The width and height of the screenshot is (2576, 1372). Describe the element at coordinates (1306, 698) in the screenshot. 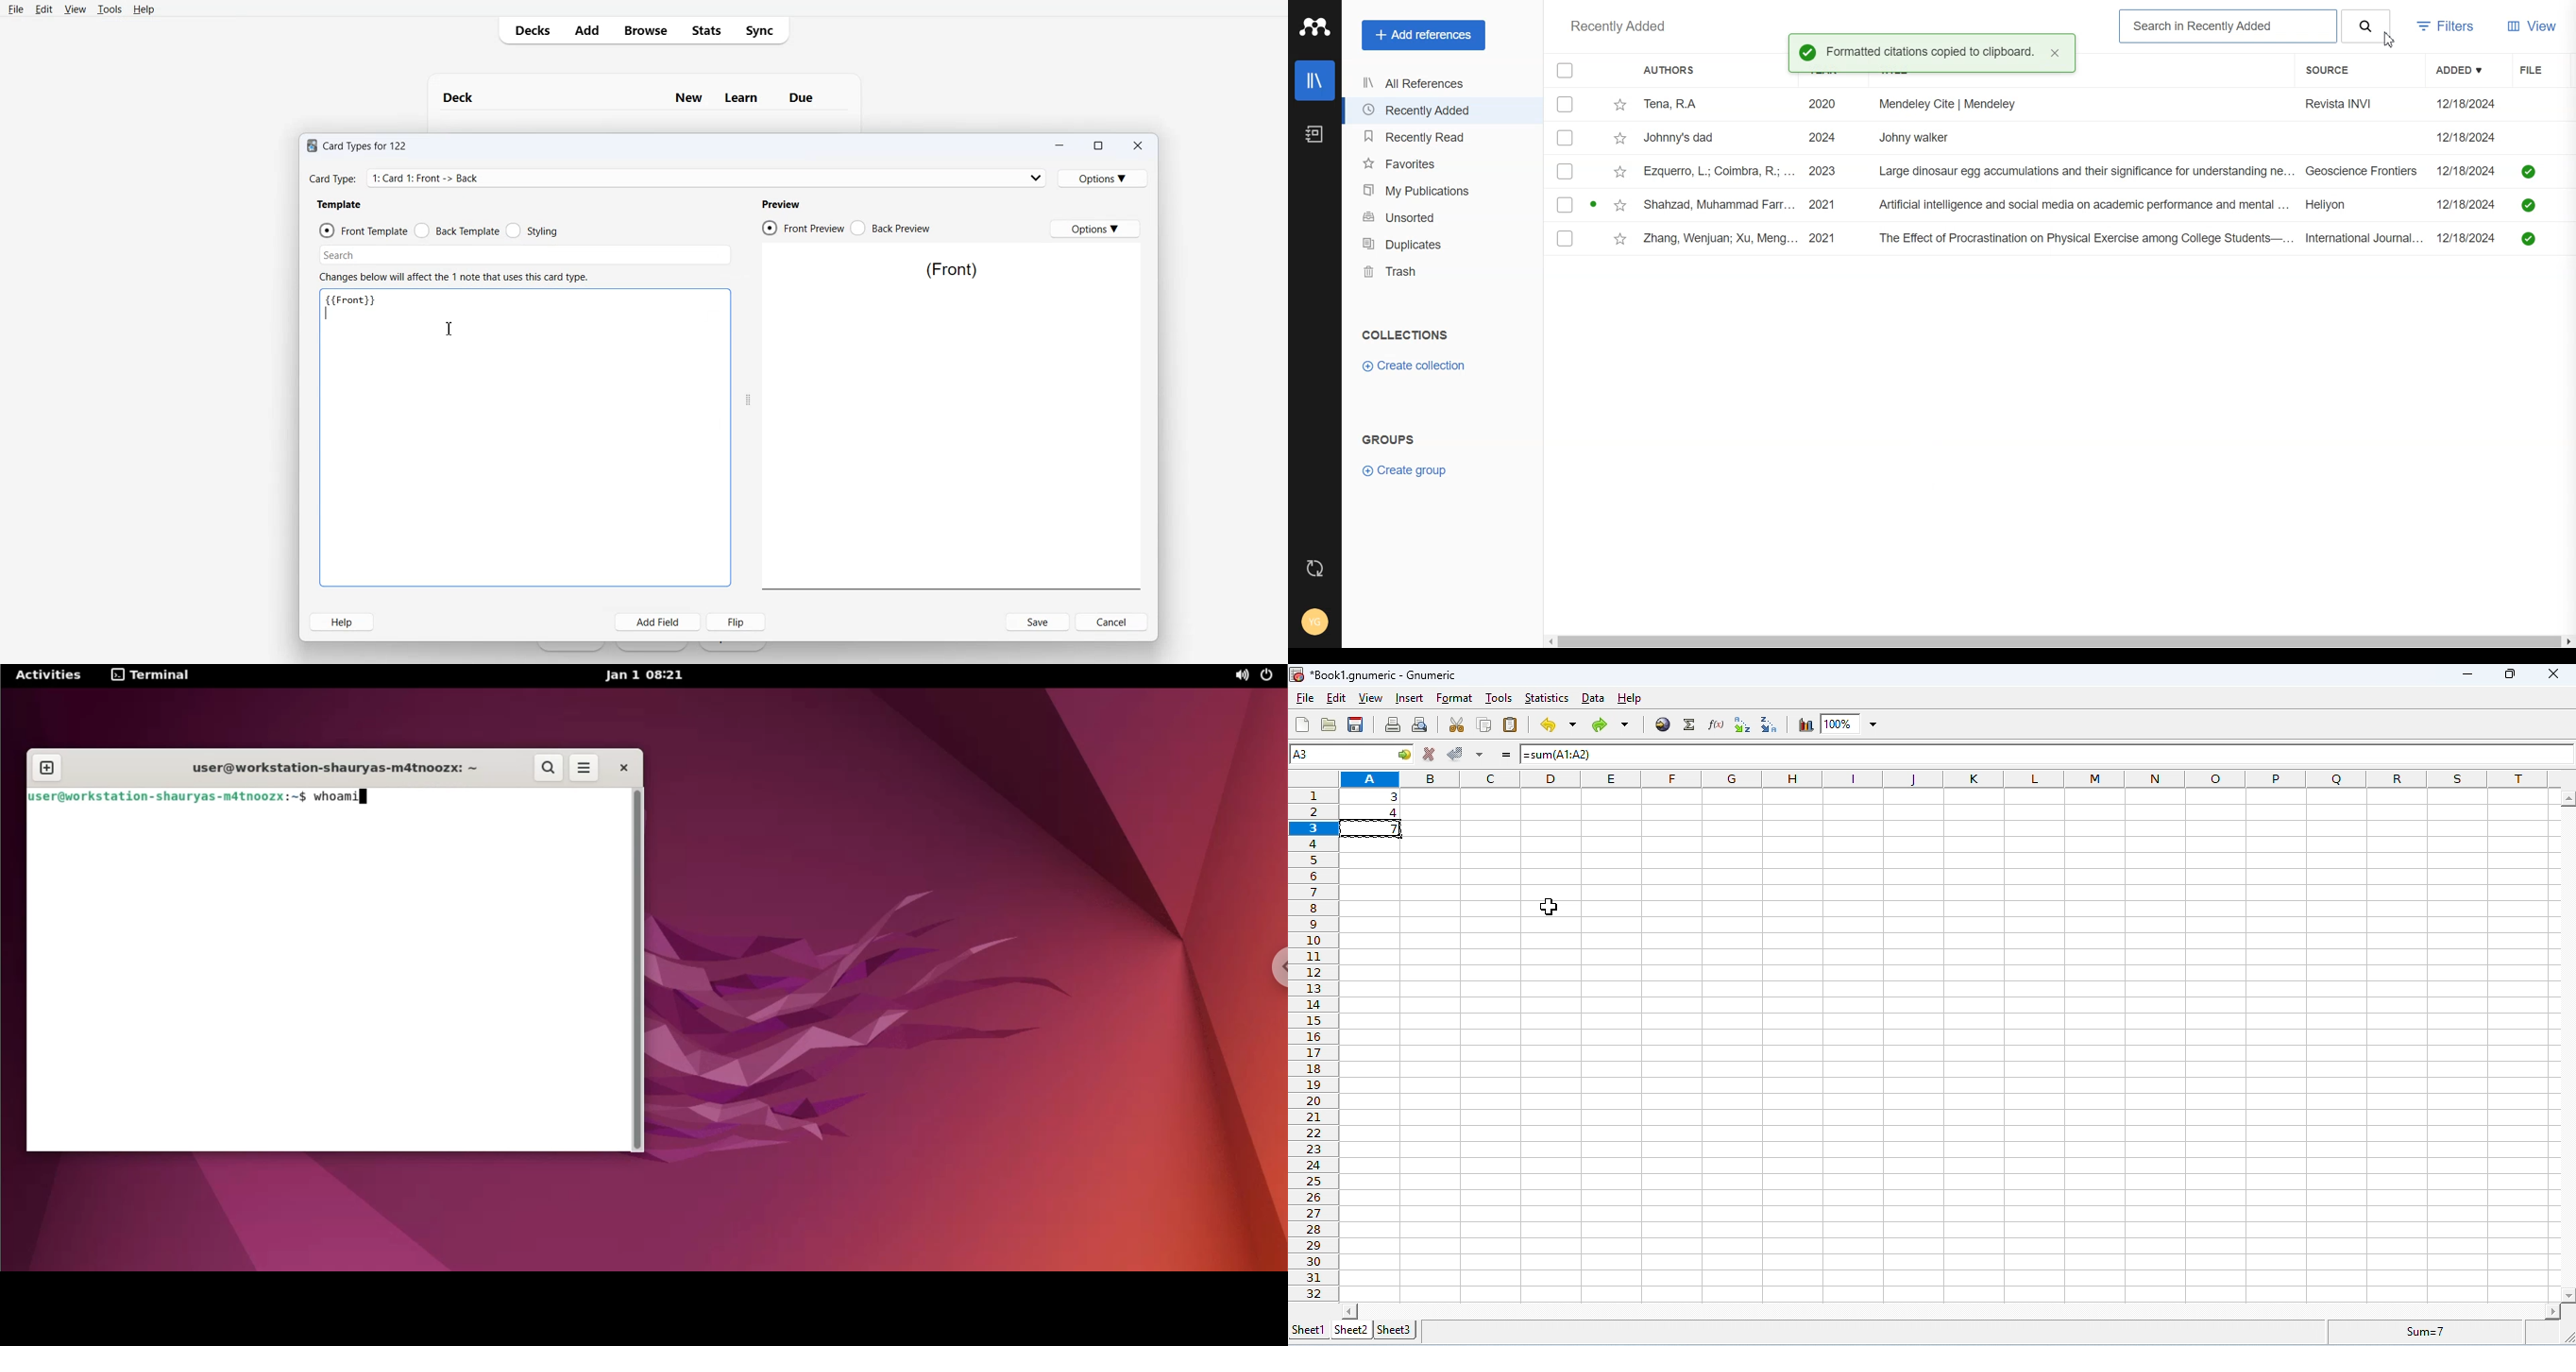

I see `file` at that location.